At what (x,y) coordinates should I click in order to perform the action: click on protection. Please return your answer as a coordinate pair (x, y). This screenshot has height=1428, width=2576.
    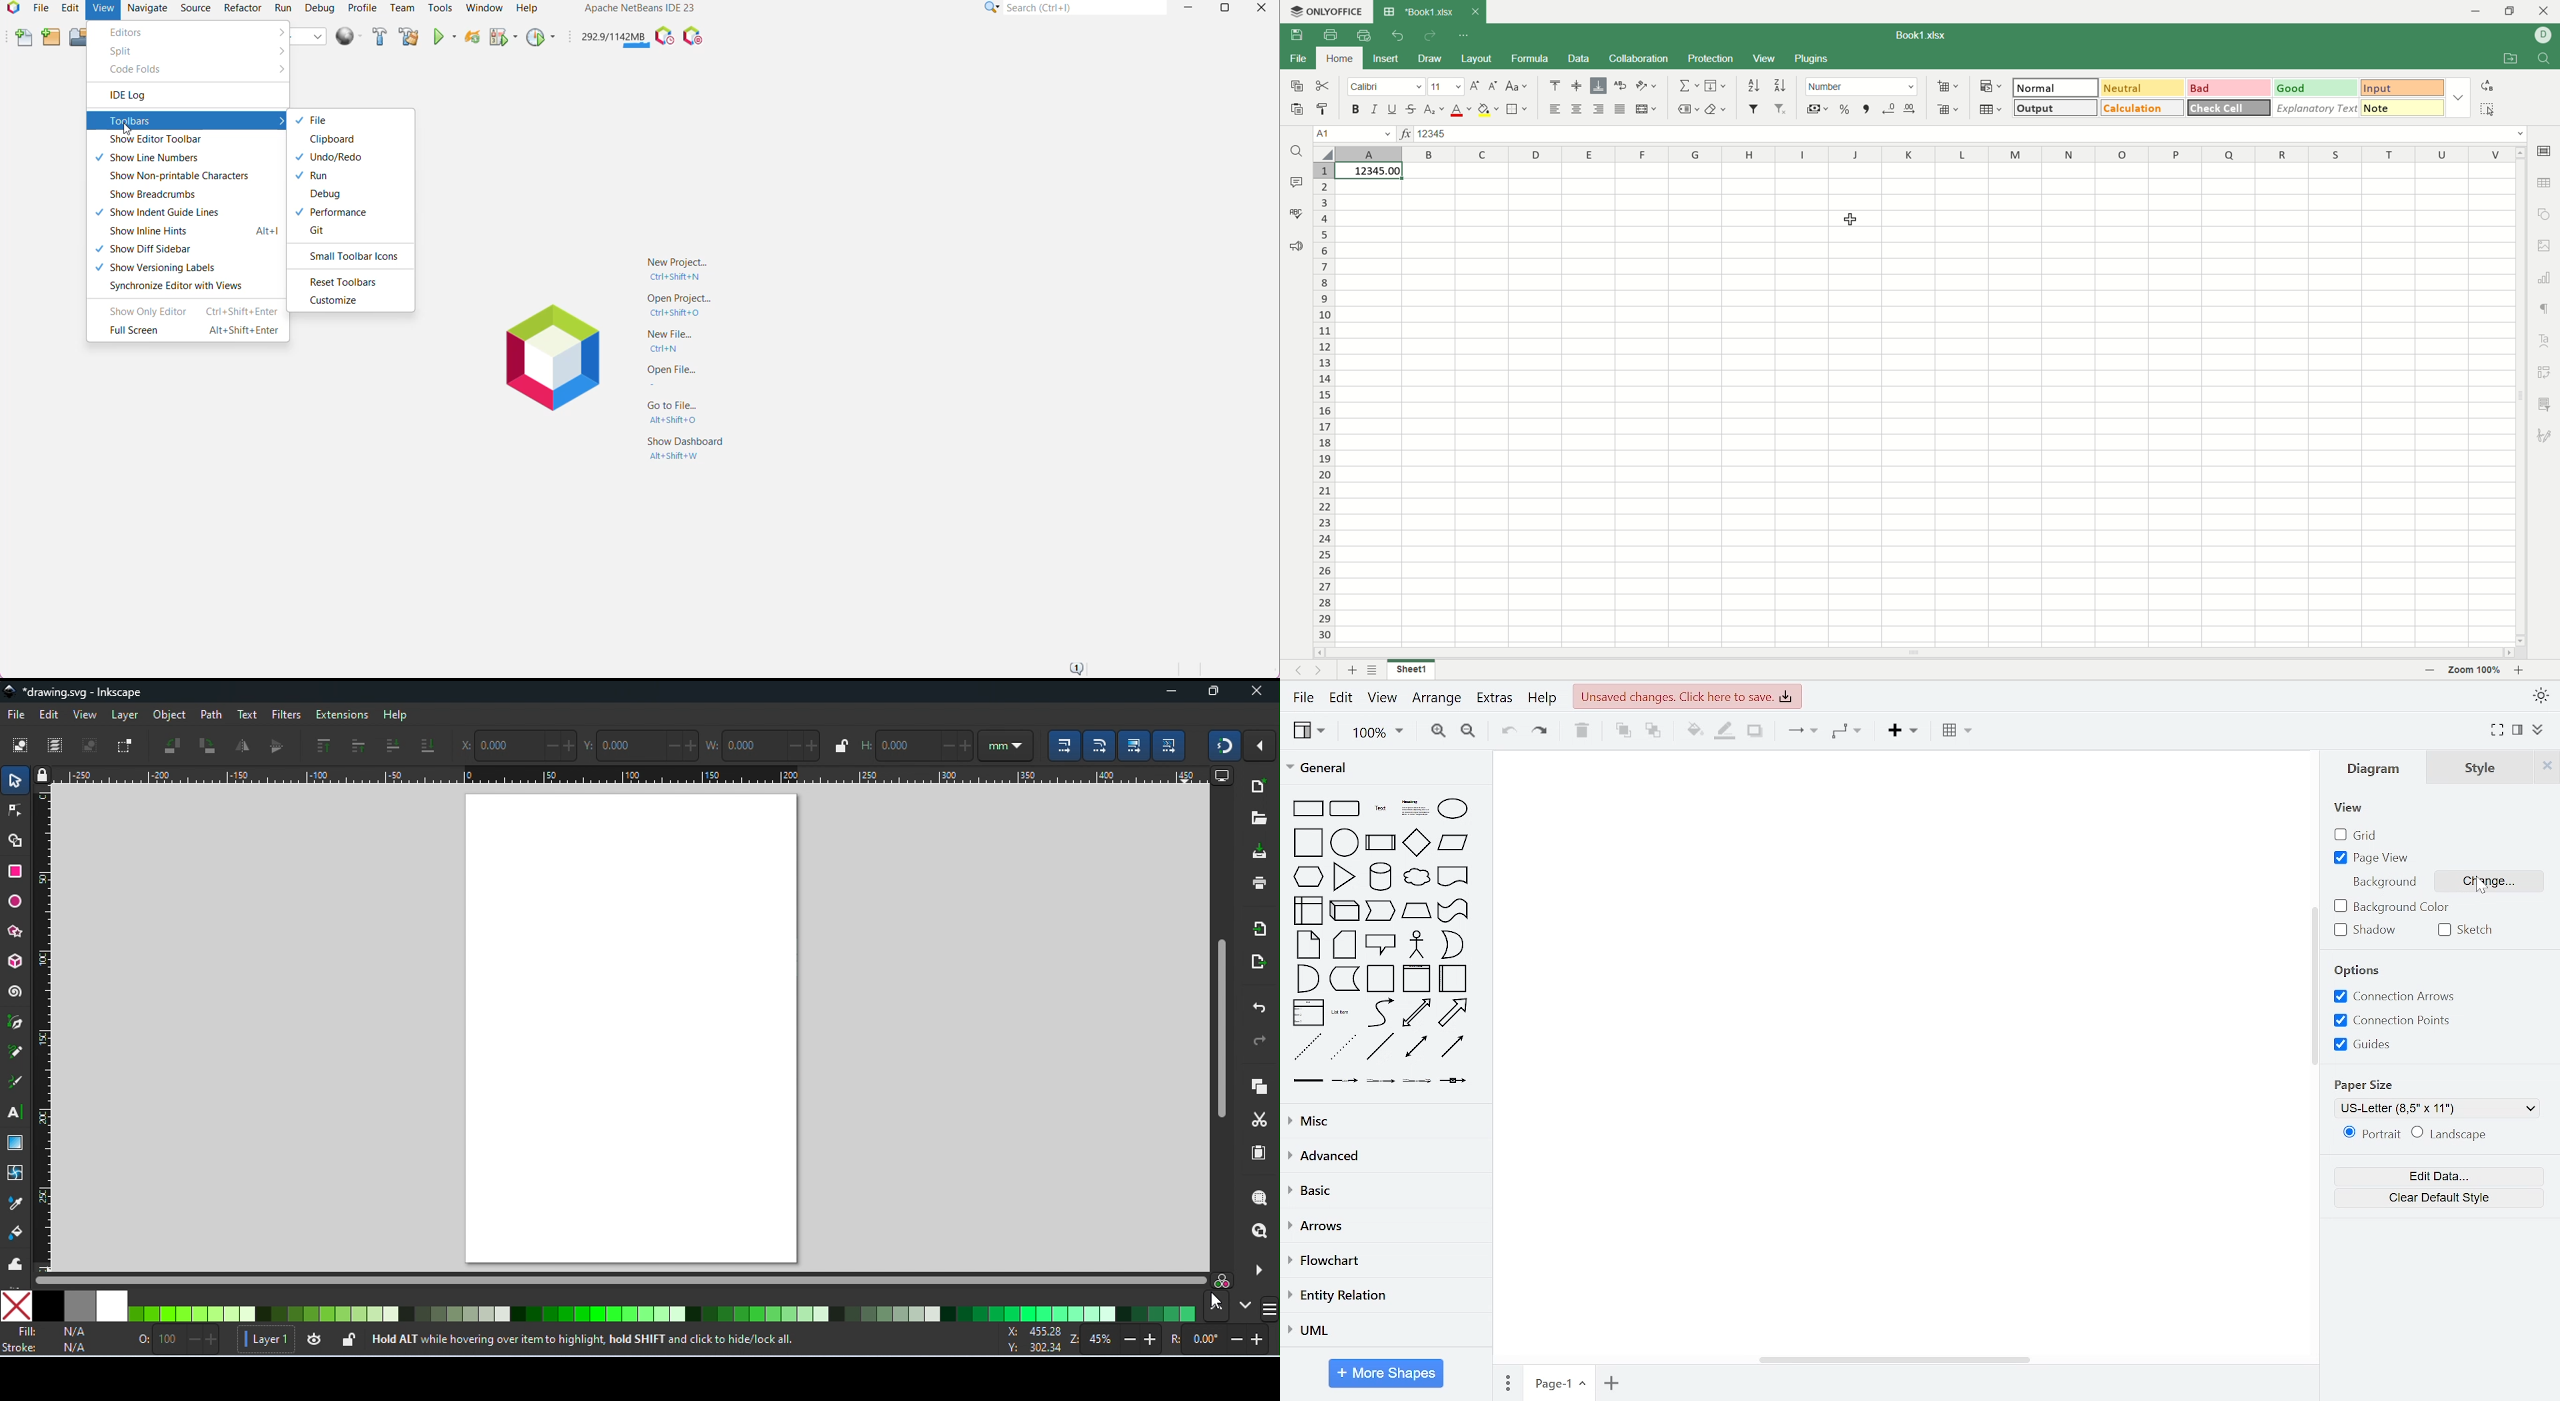
    Looking at the image, I should click on (1709, 58).